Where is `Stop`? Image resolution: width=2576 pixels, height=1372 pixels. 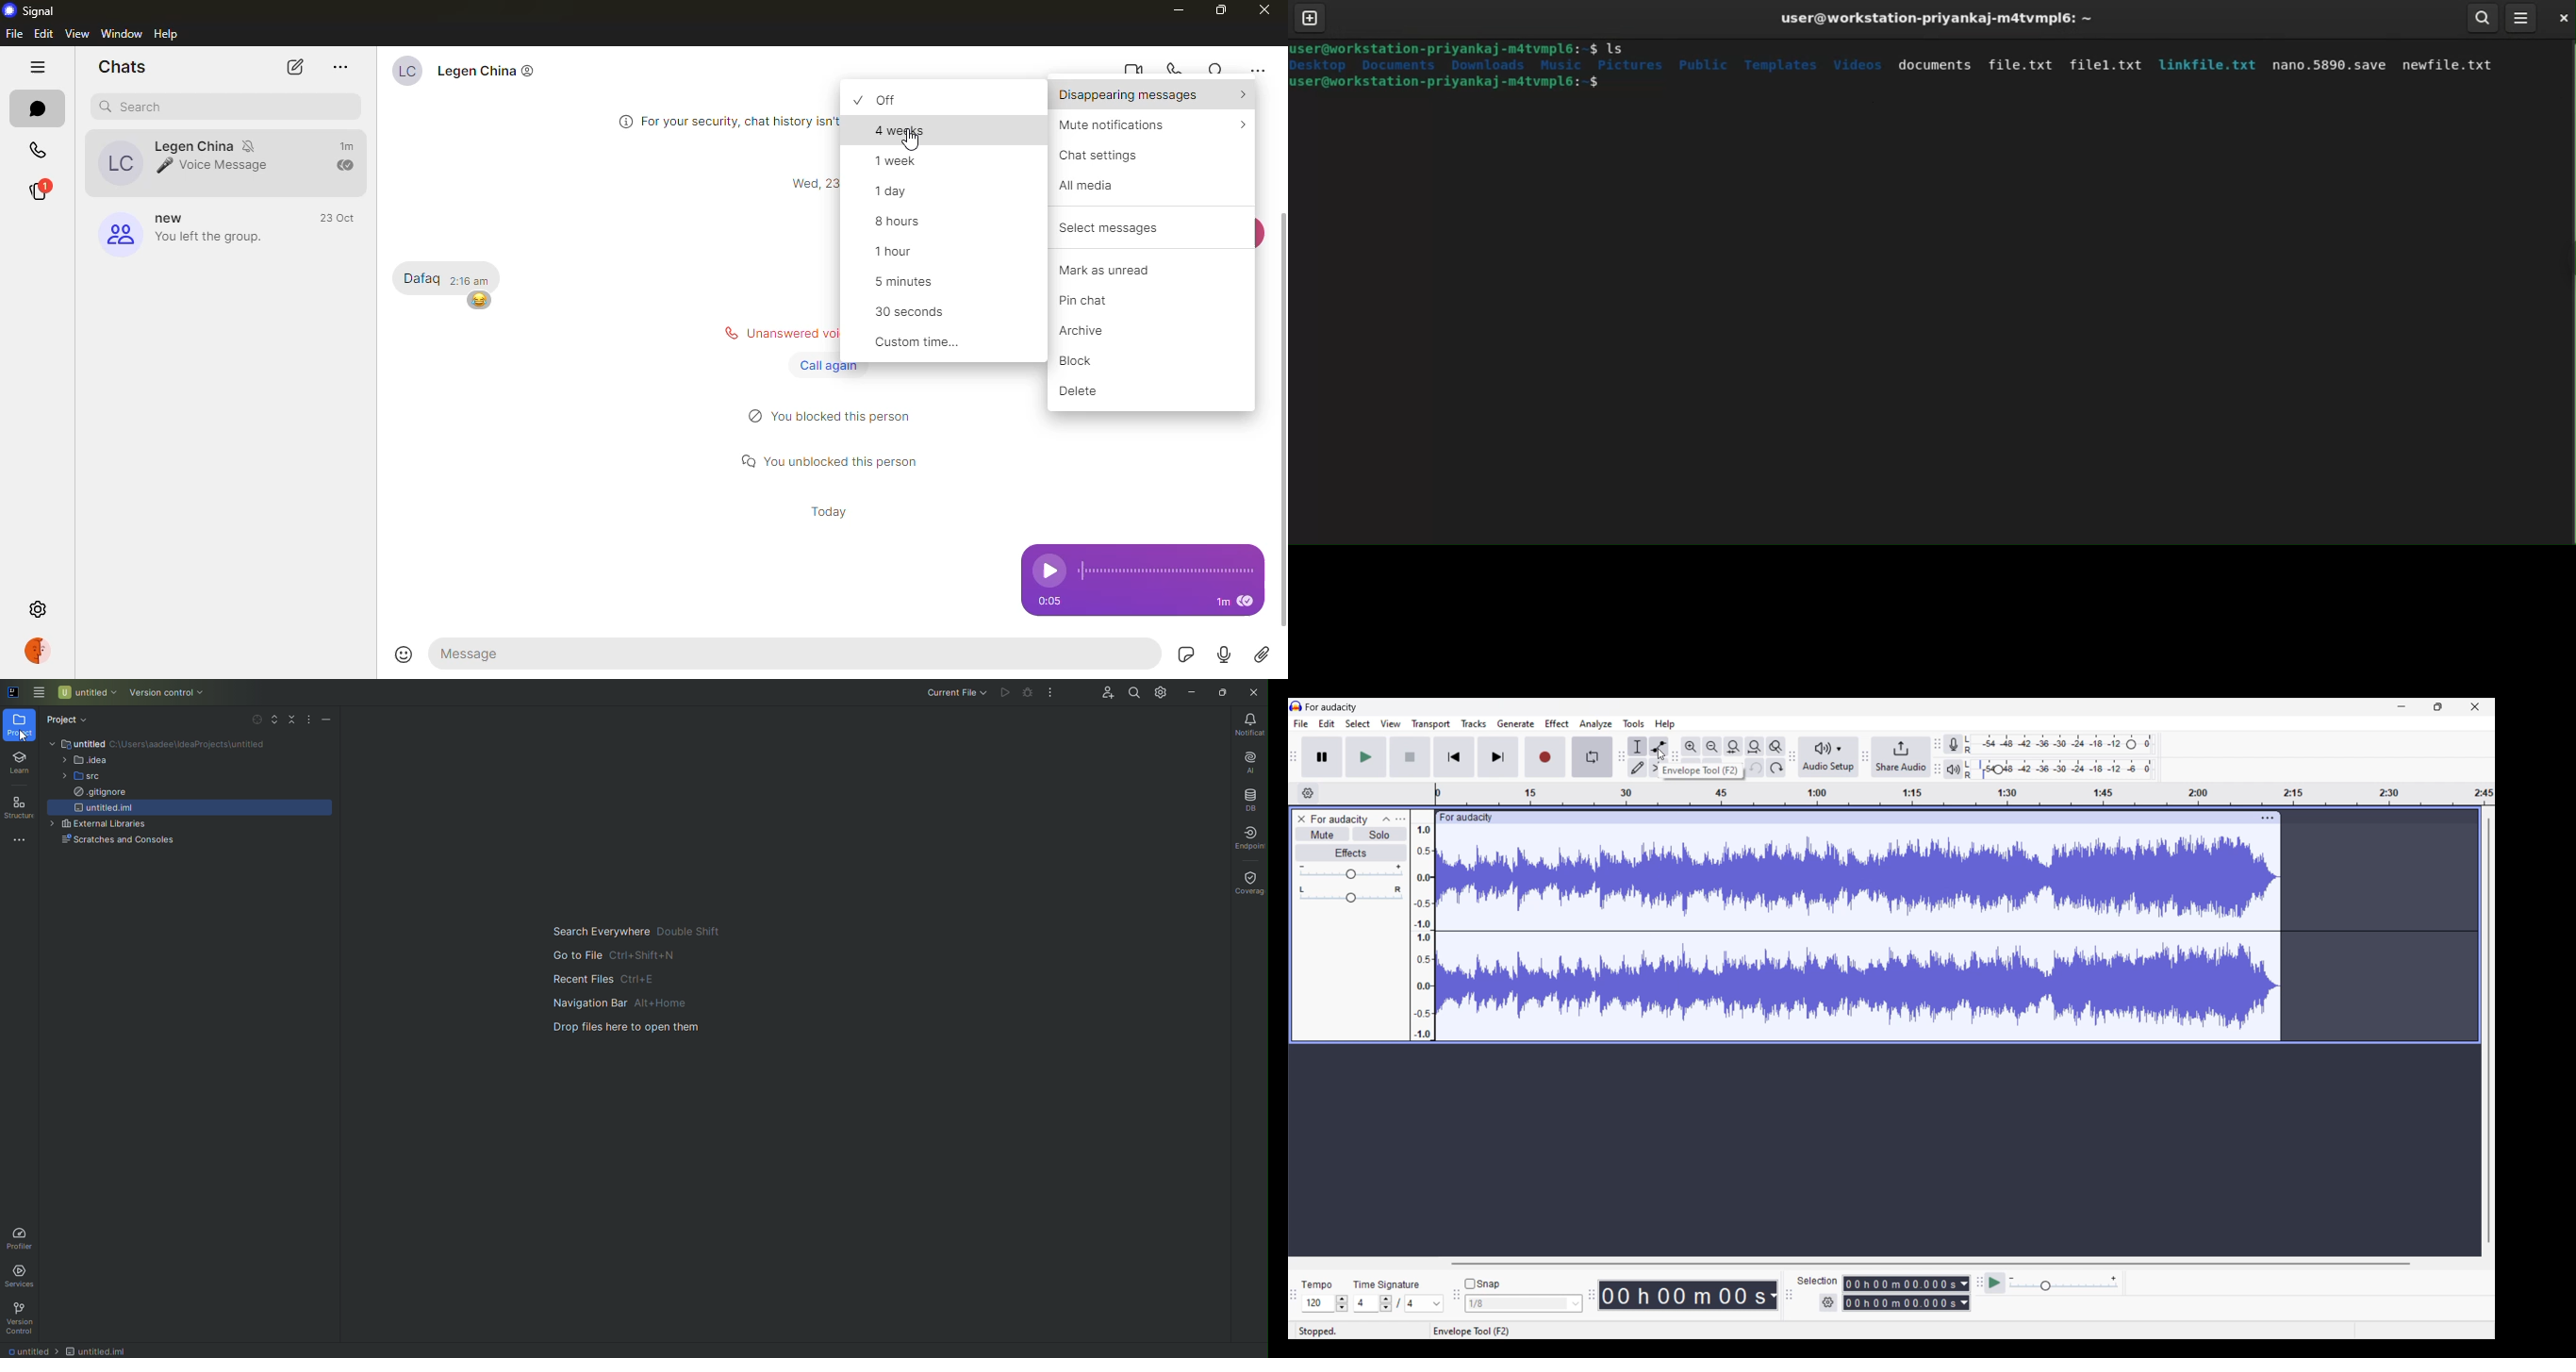
Stop is located at coordinates (1411, 757).